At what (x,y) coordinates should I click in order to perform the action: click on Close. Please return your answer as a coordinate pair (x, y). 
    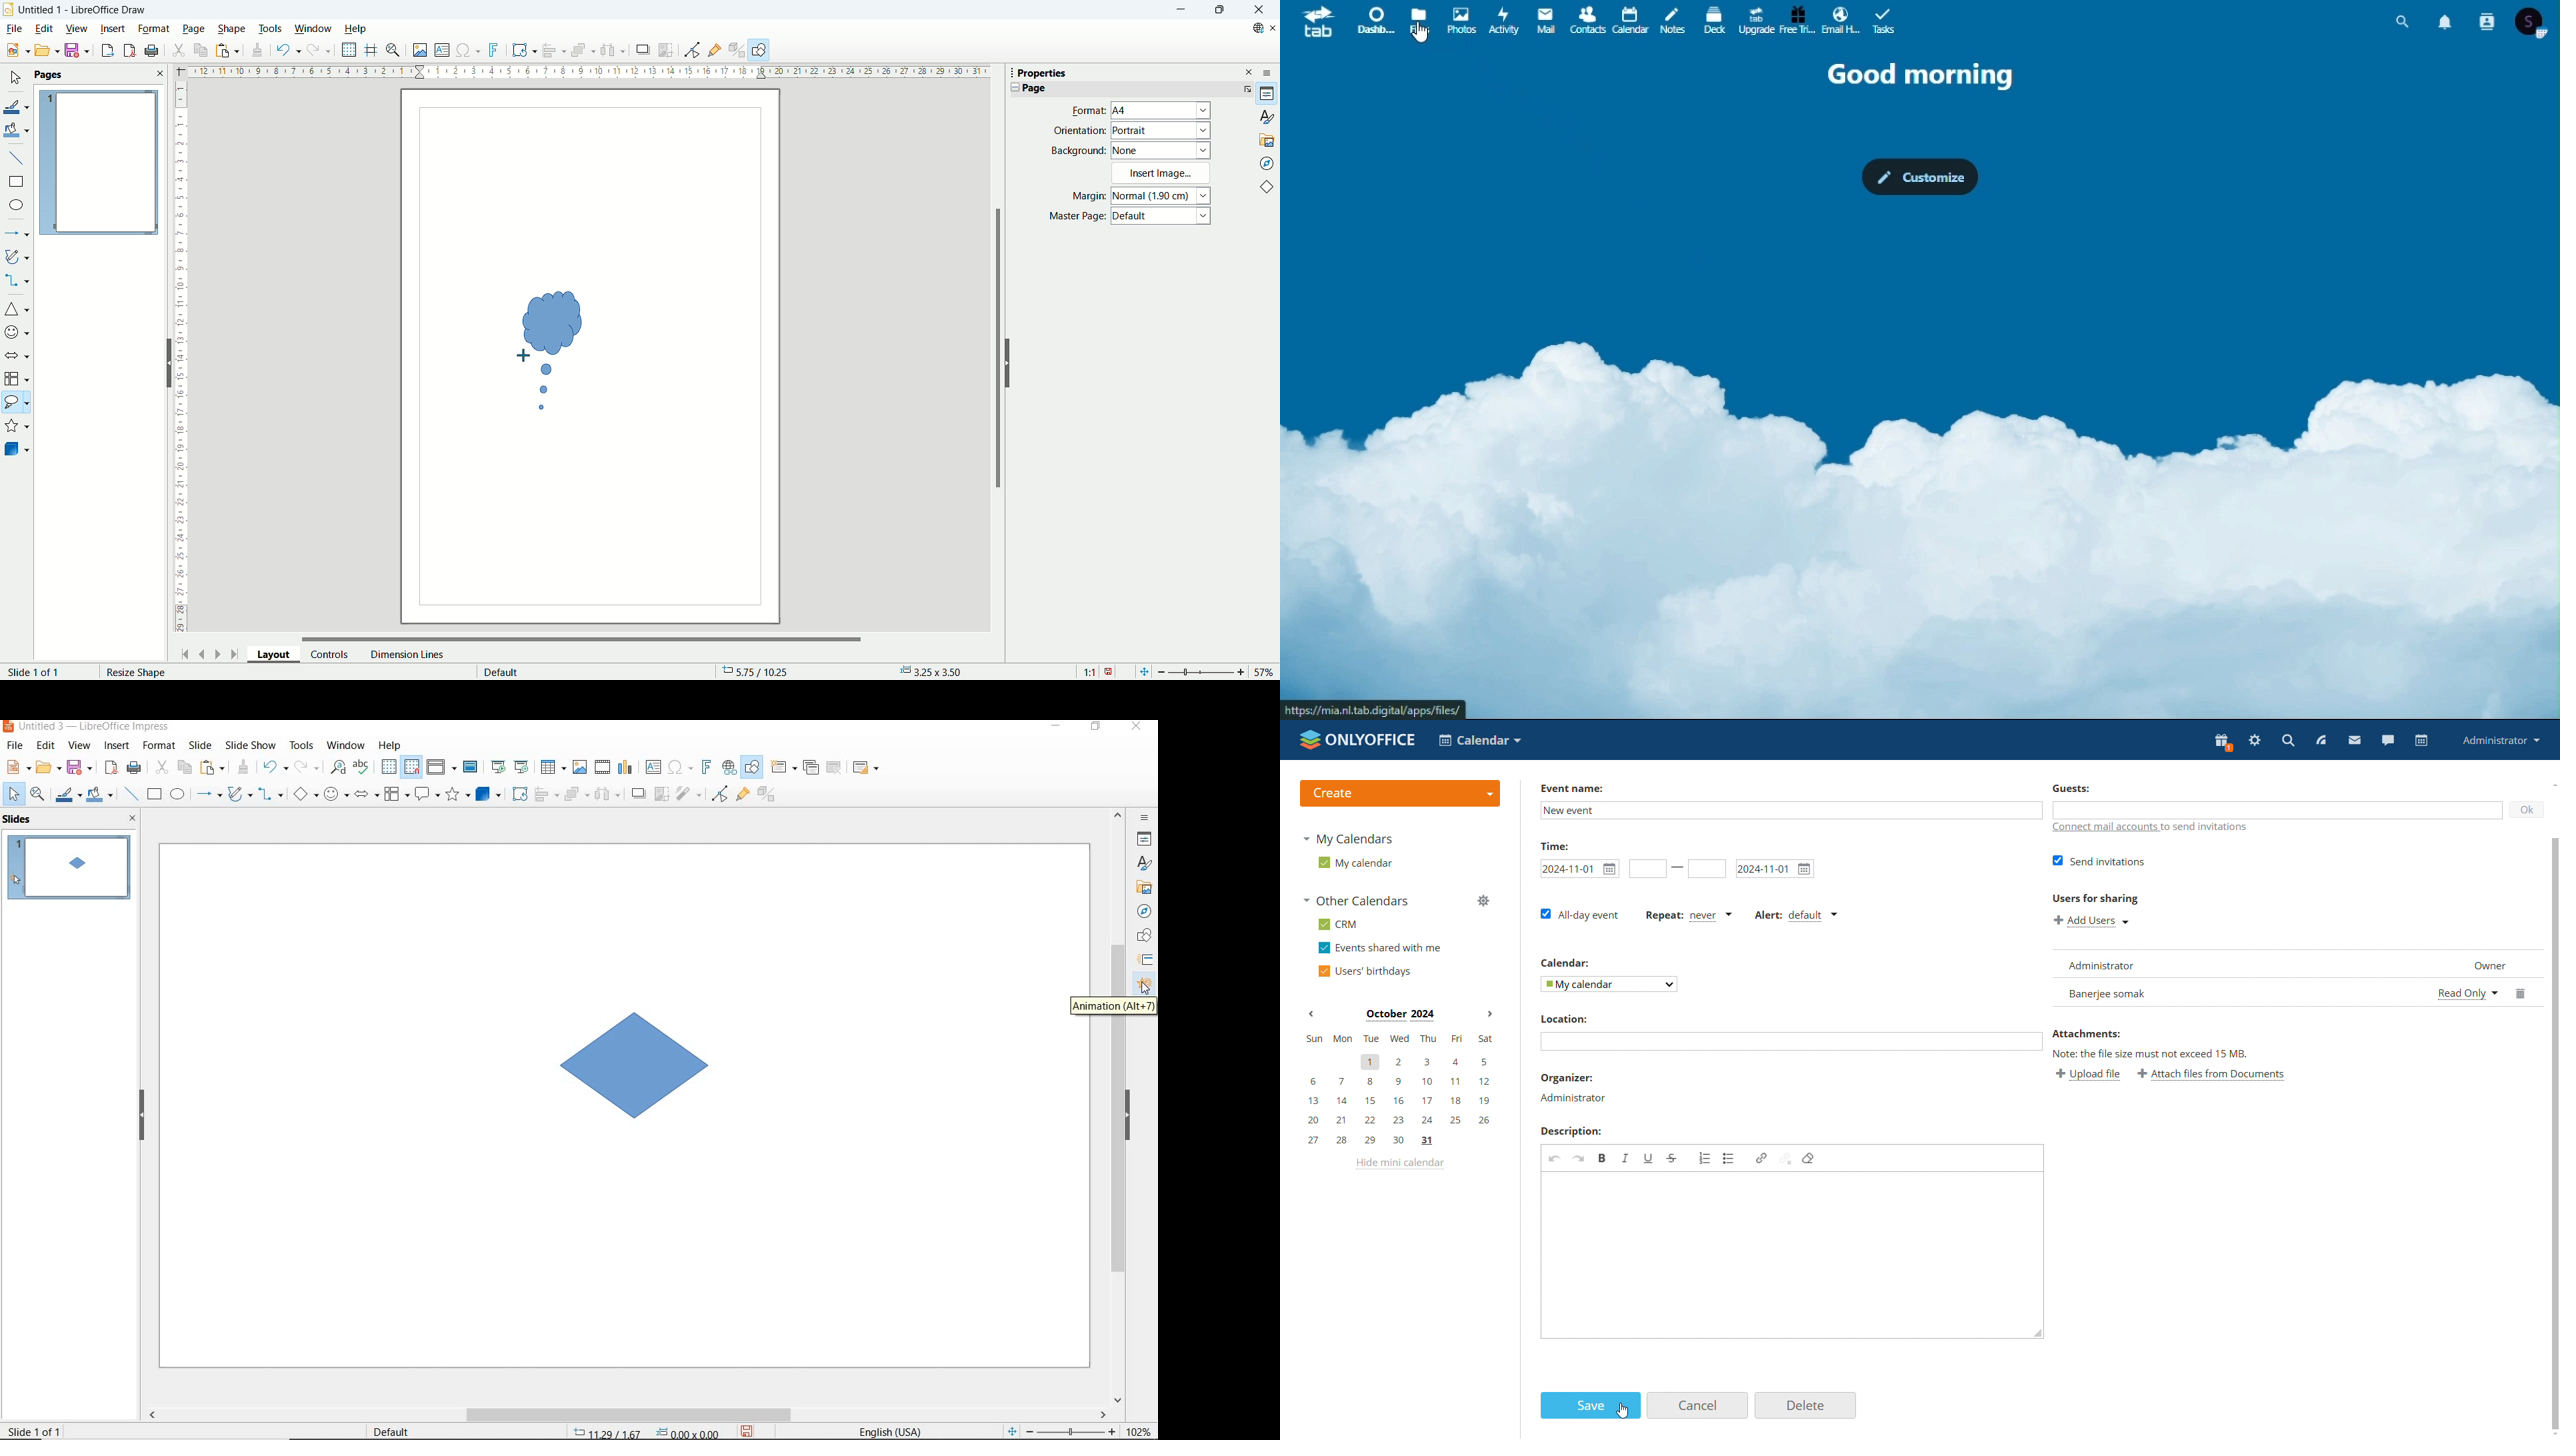
    Looking at the image, I should click on (1259, 10).